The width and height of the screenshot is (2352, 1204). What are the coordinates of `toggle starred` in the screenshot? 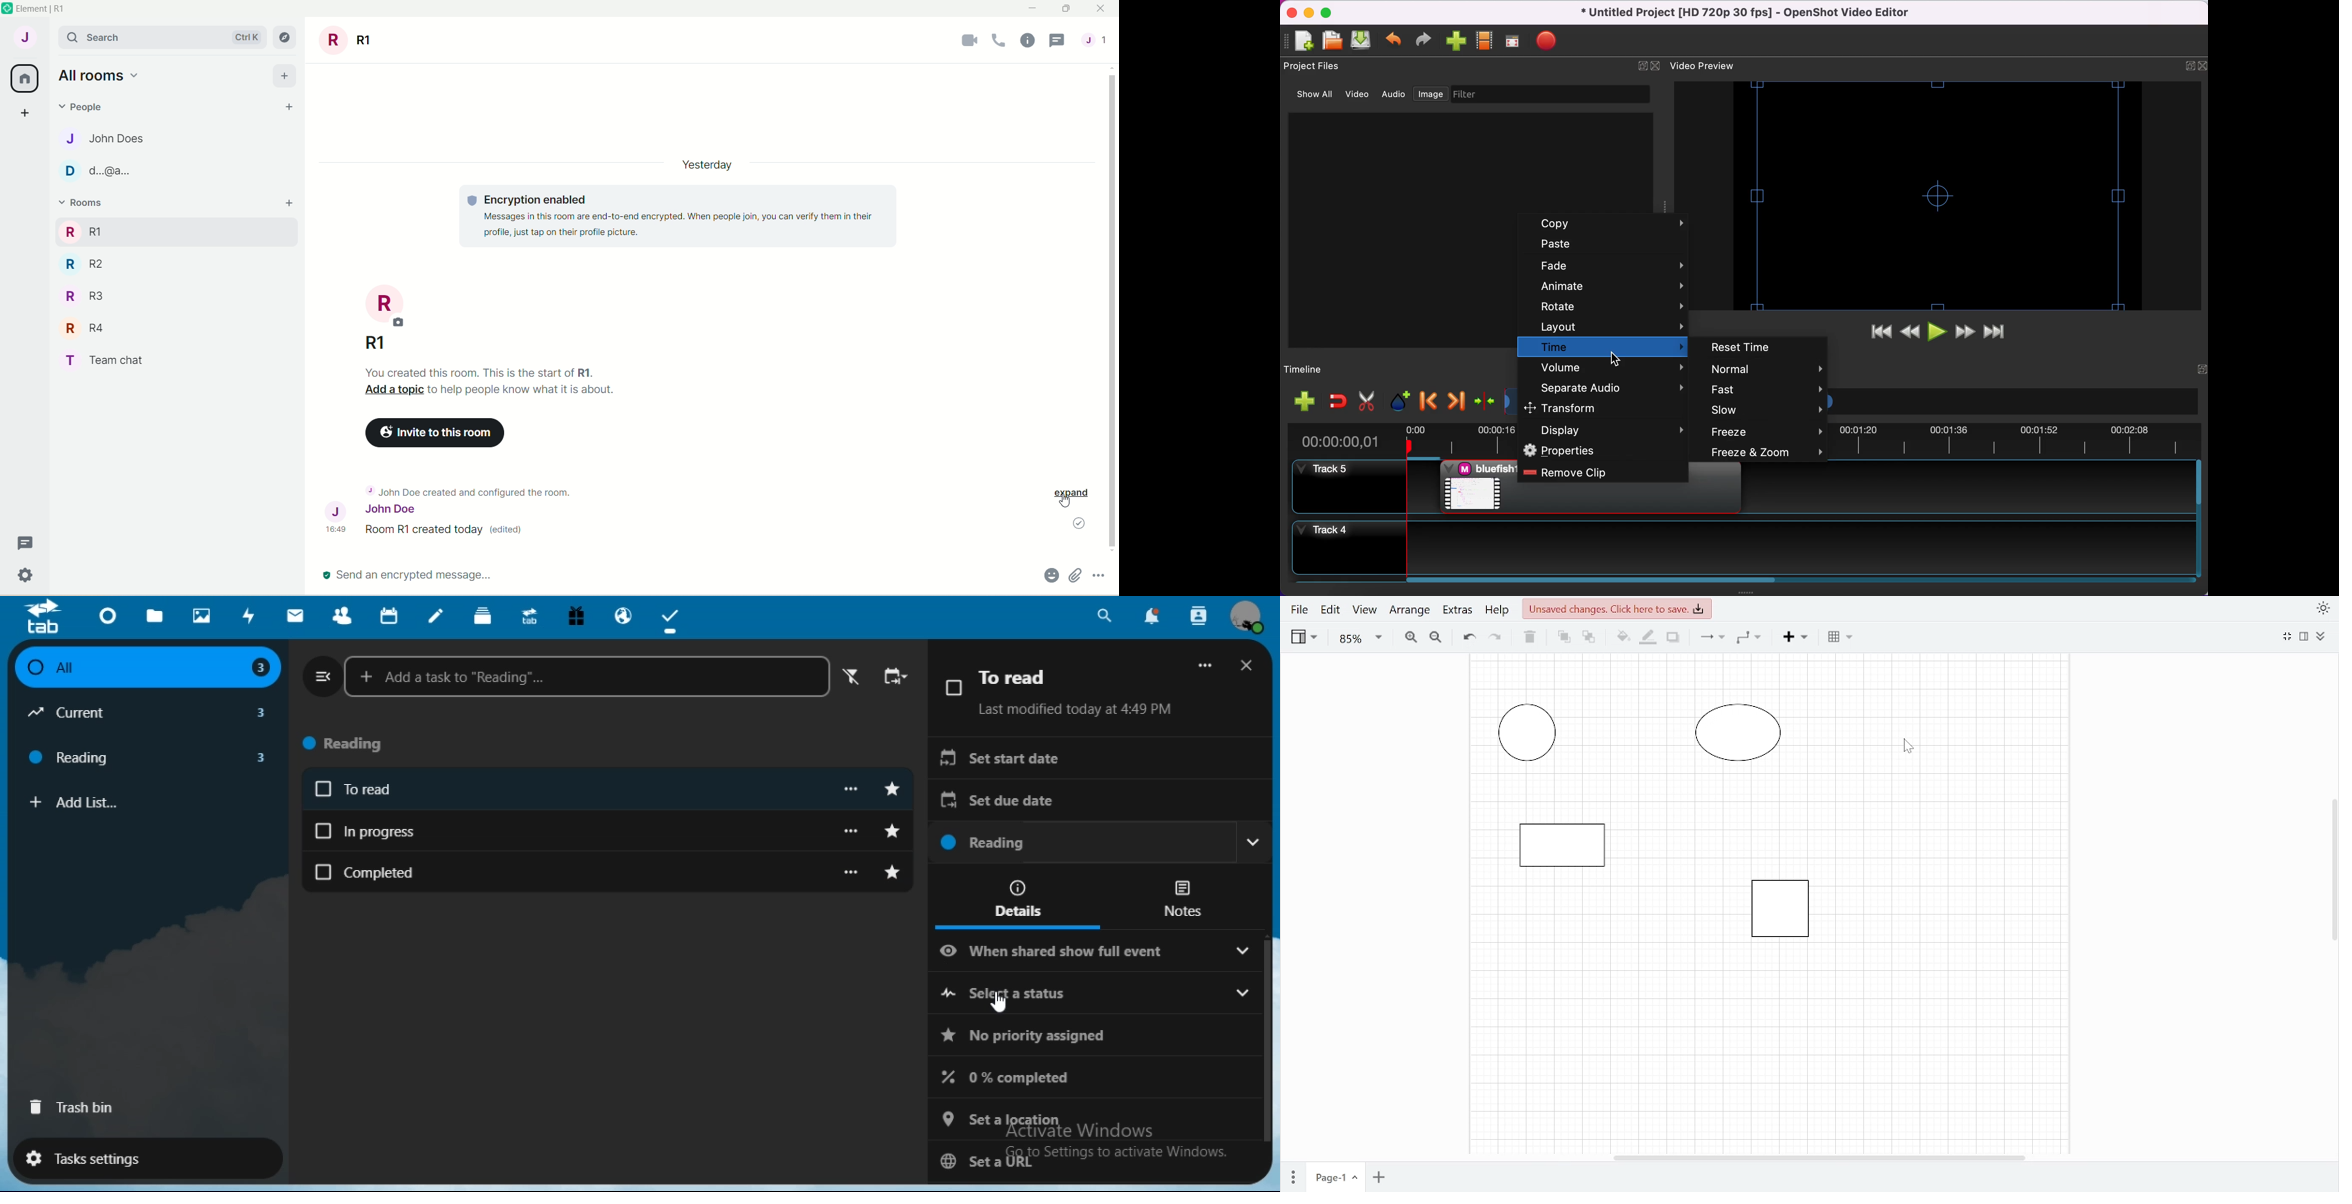 It's located at (894, 831).